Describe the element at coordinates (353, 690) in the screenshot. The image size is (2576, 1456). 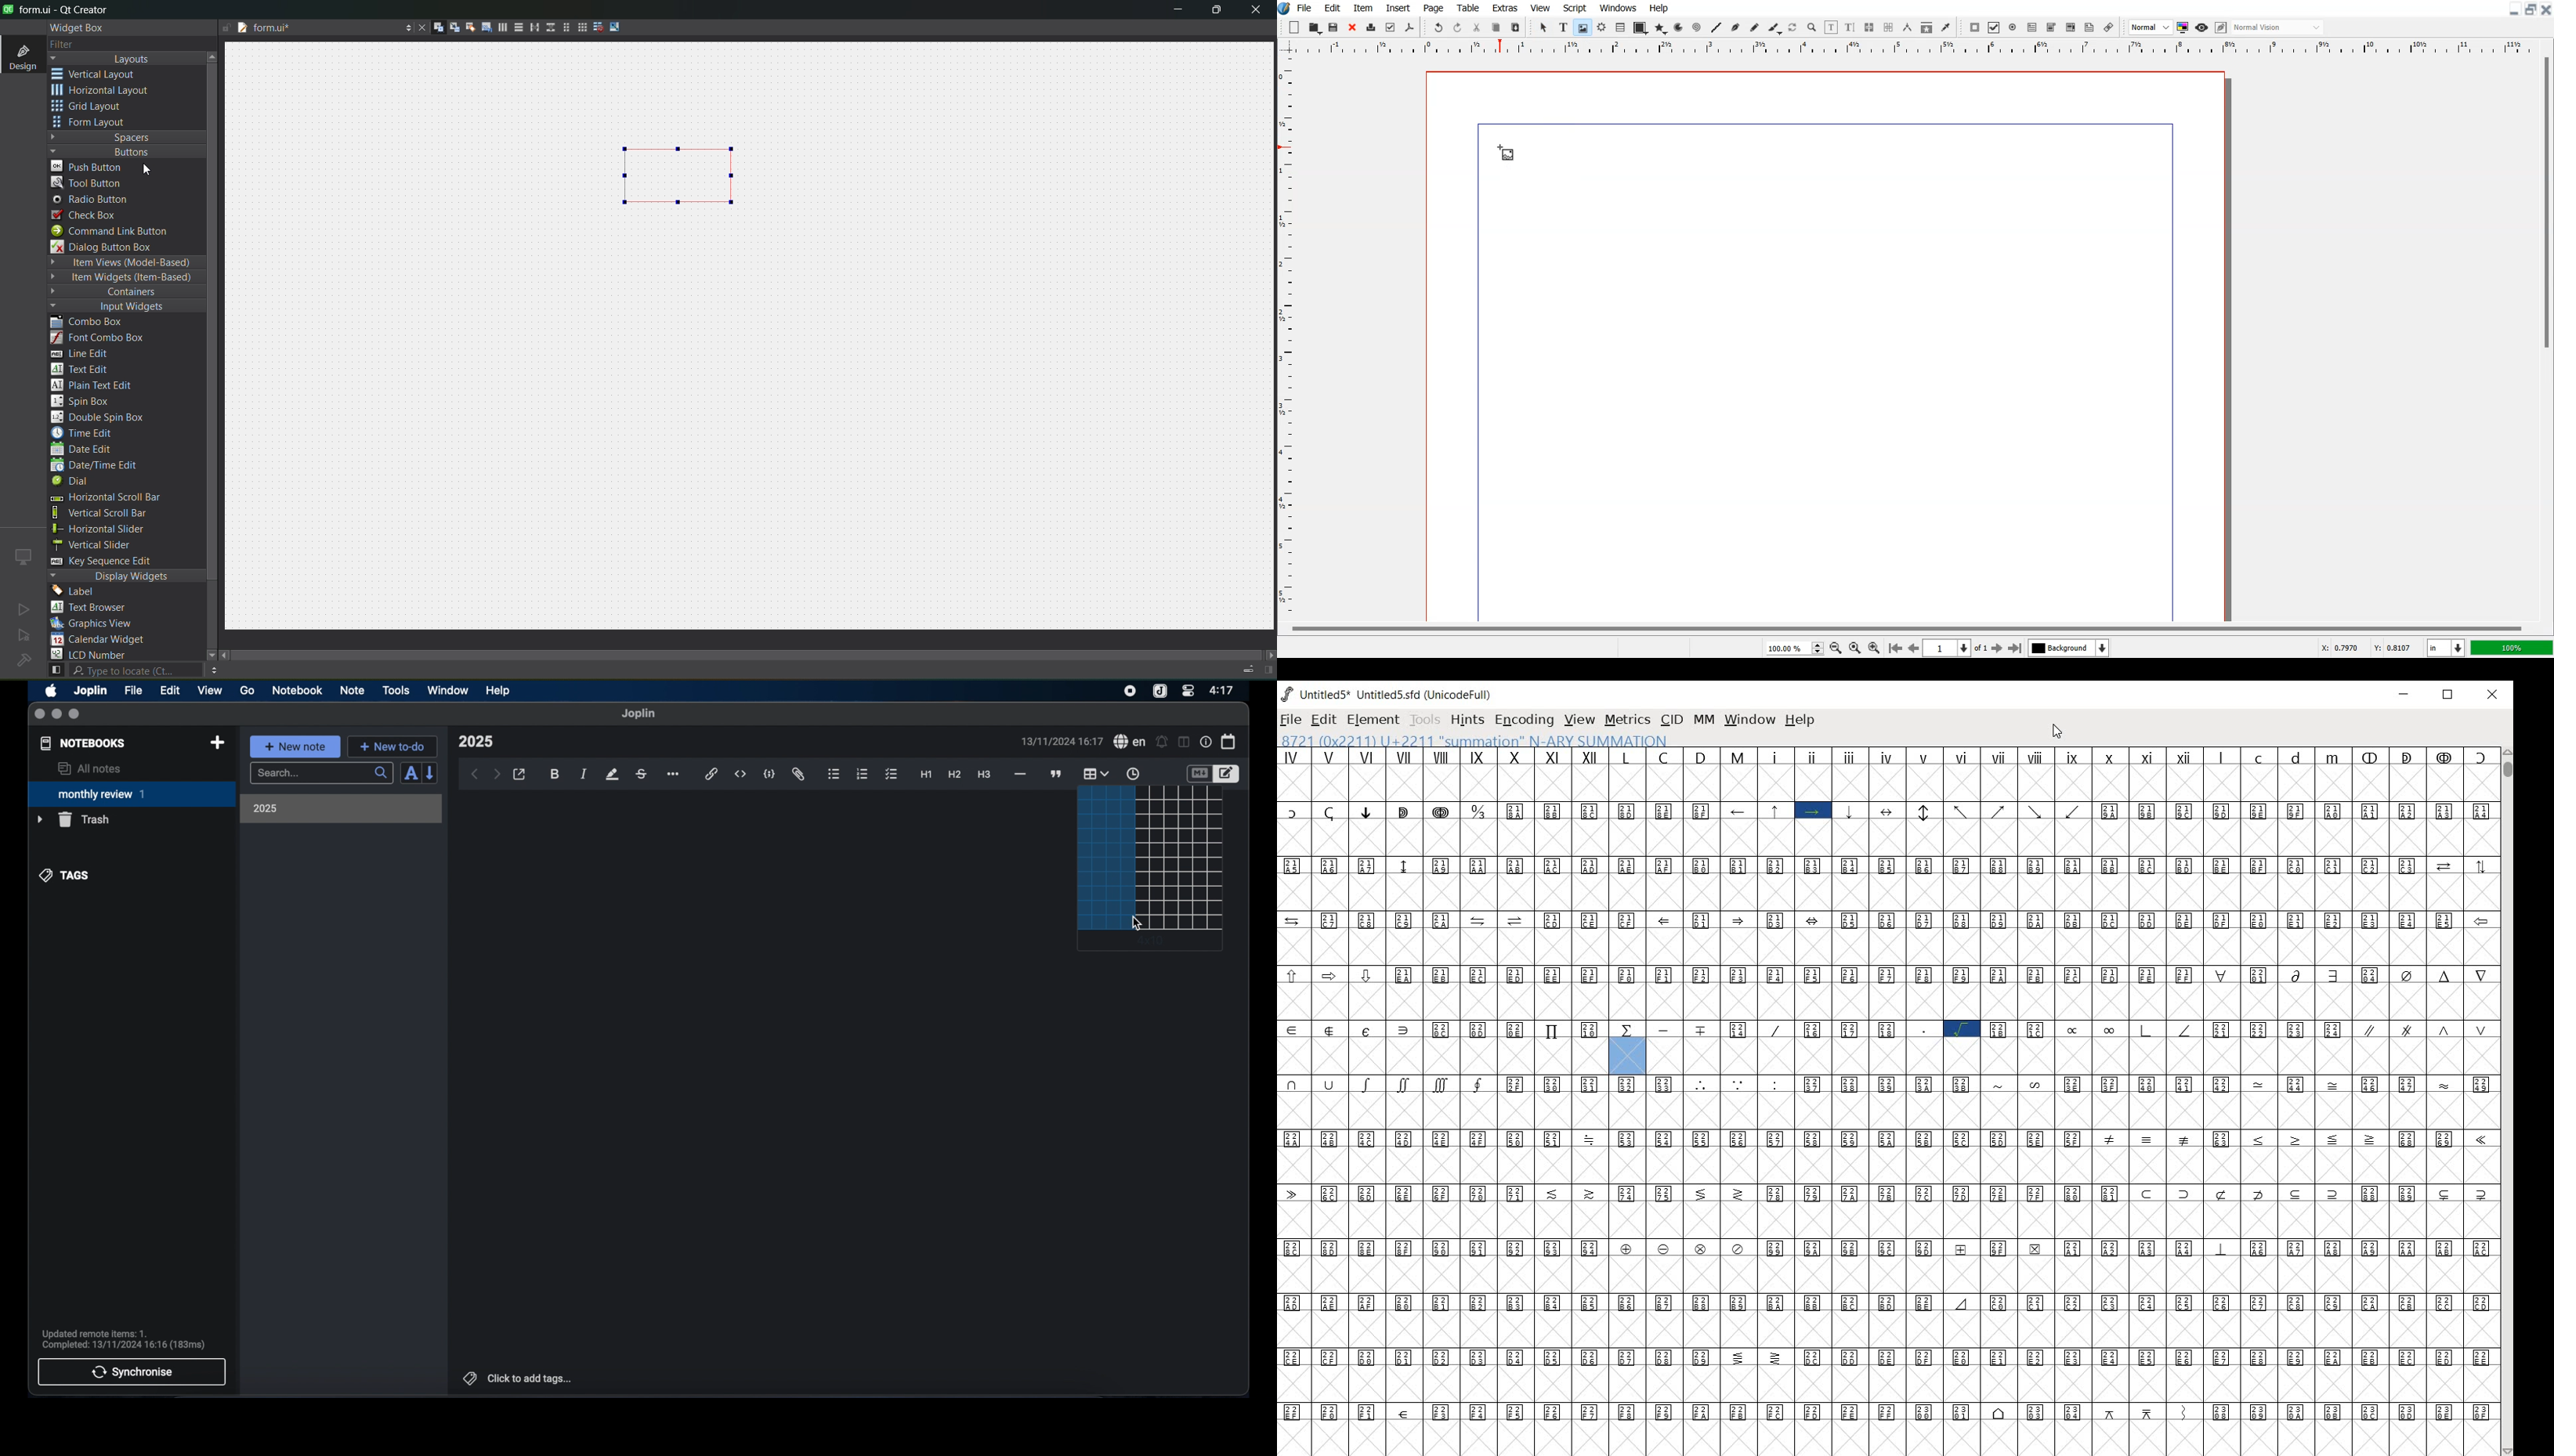
I see `note` at that location.